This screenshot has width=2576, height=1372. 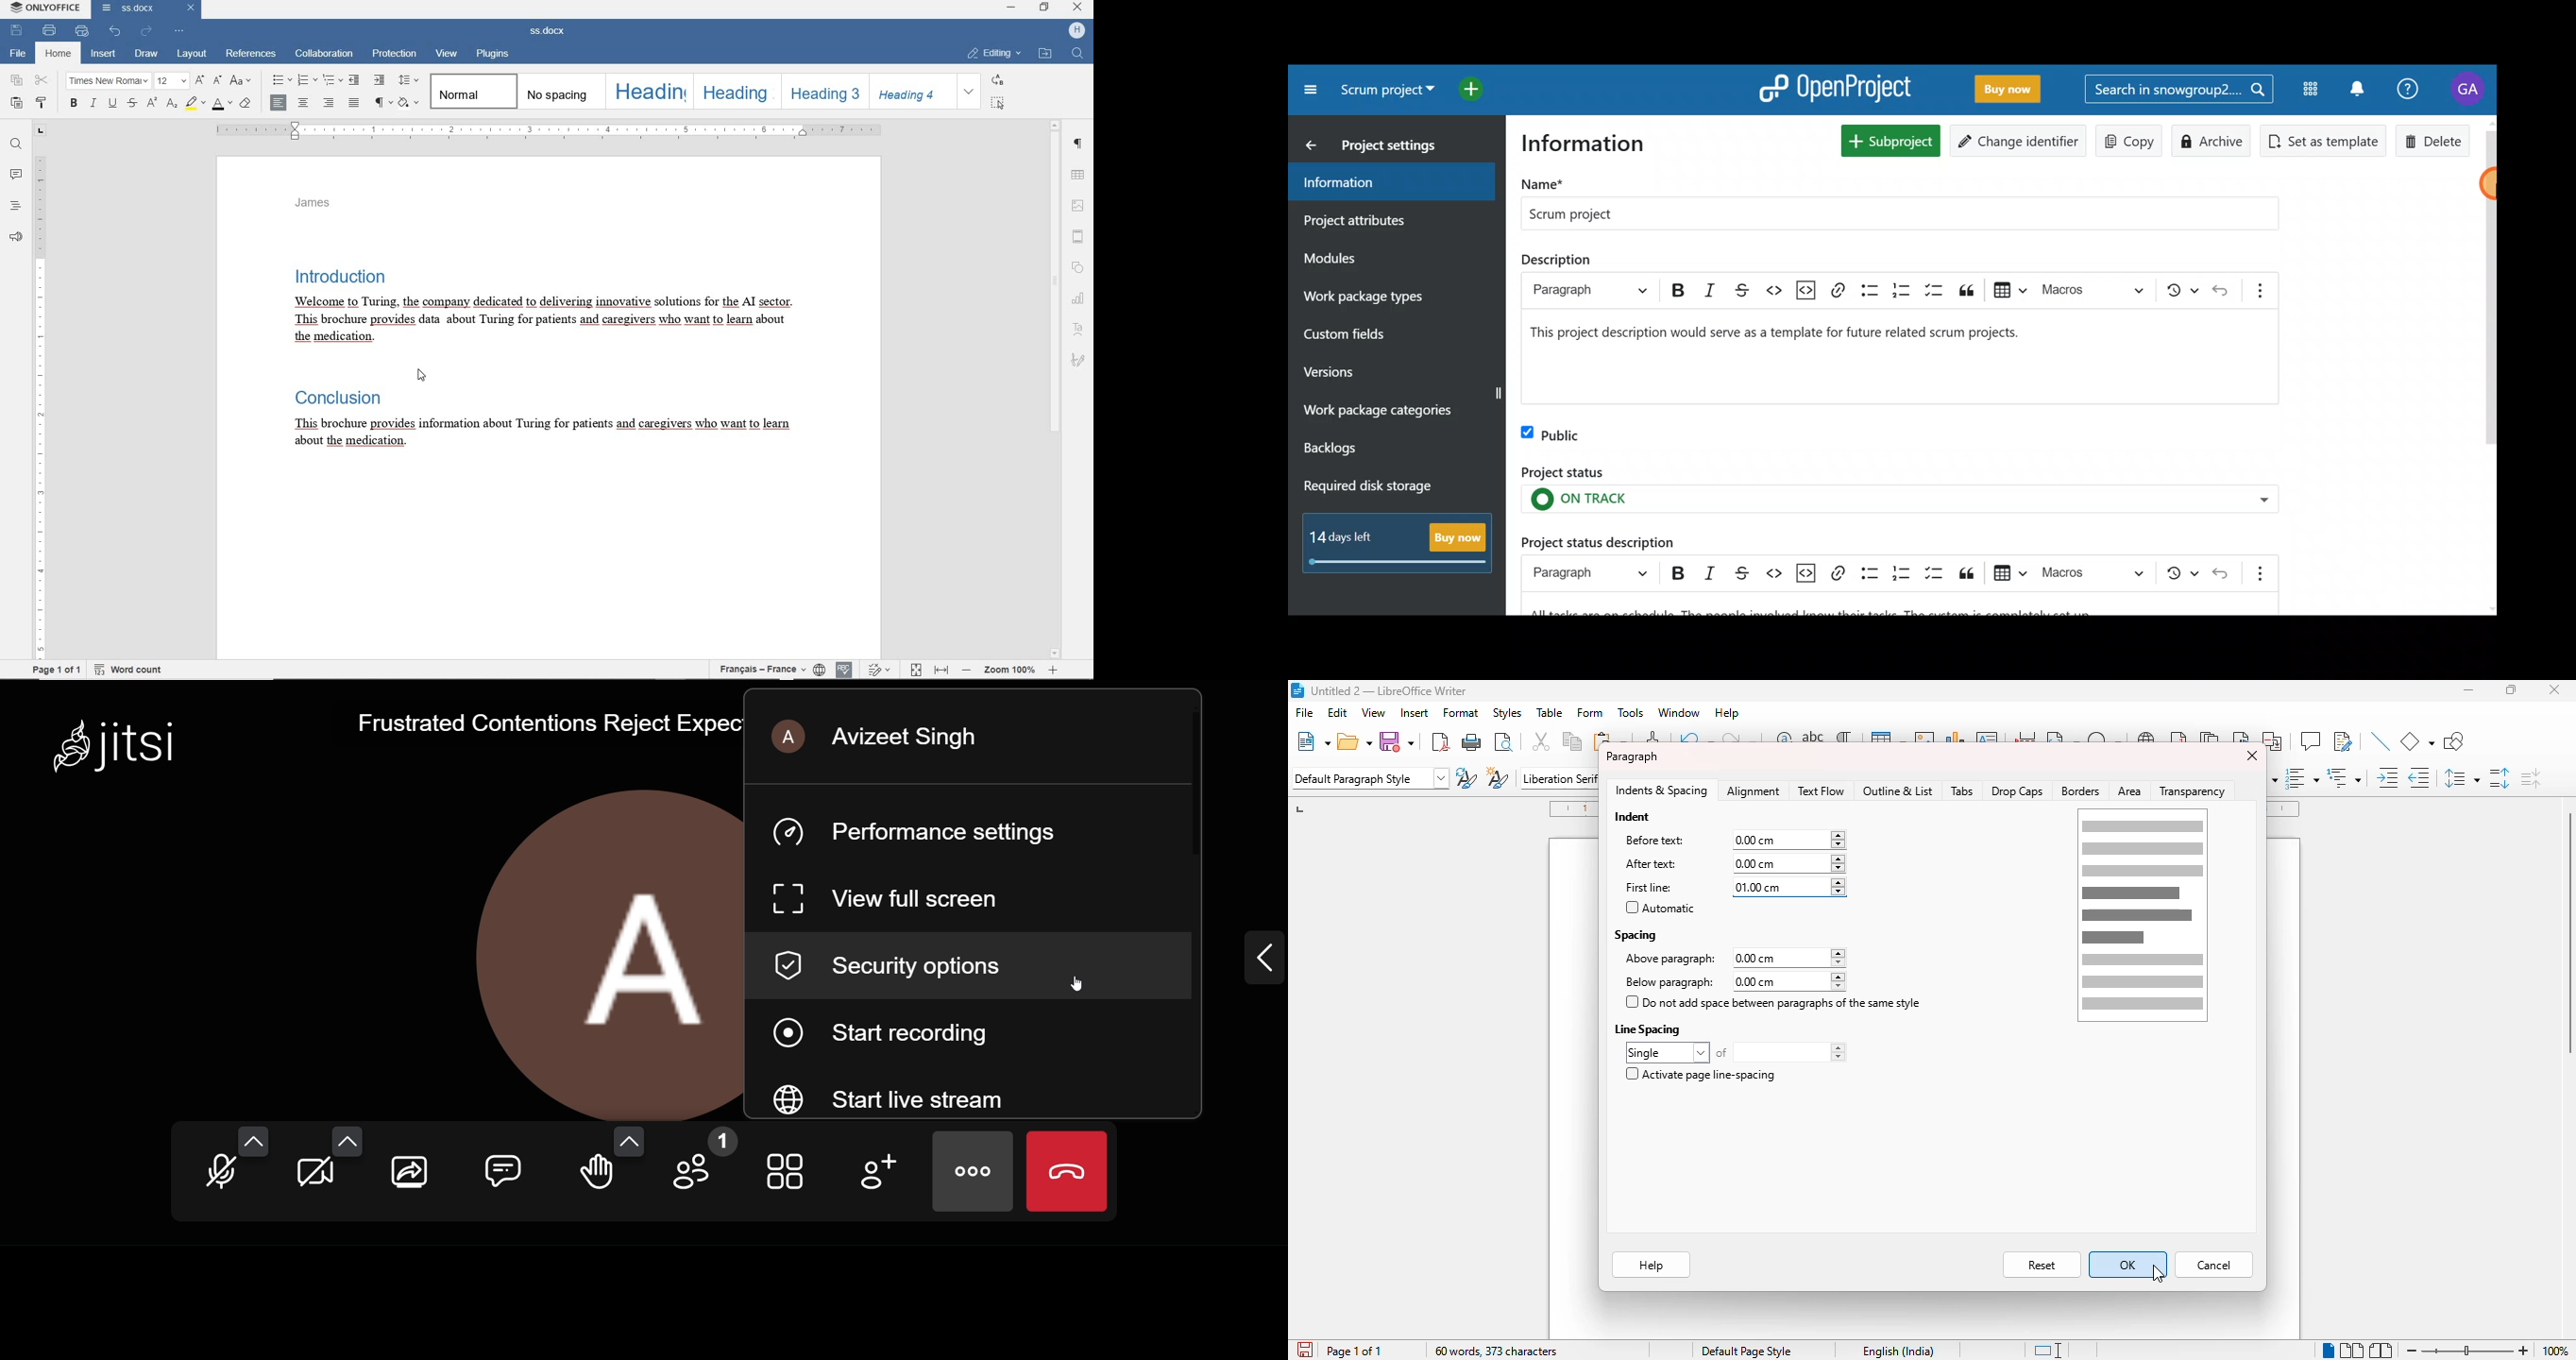 I want to click on alignment, so click(x=1754, y=791).